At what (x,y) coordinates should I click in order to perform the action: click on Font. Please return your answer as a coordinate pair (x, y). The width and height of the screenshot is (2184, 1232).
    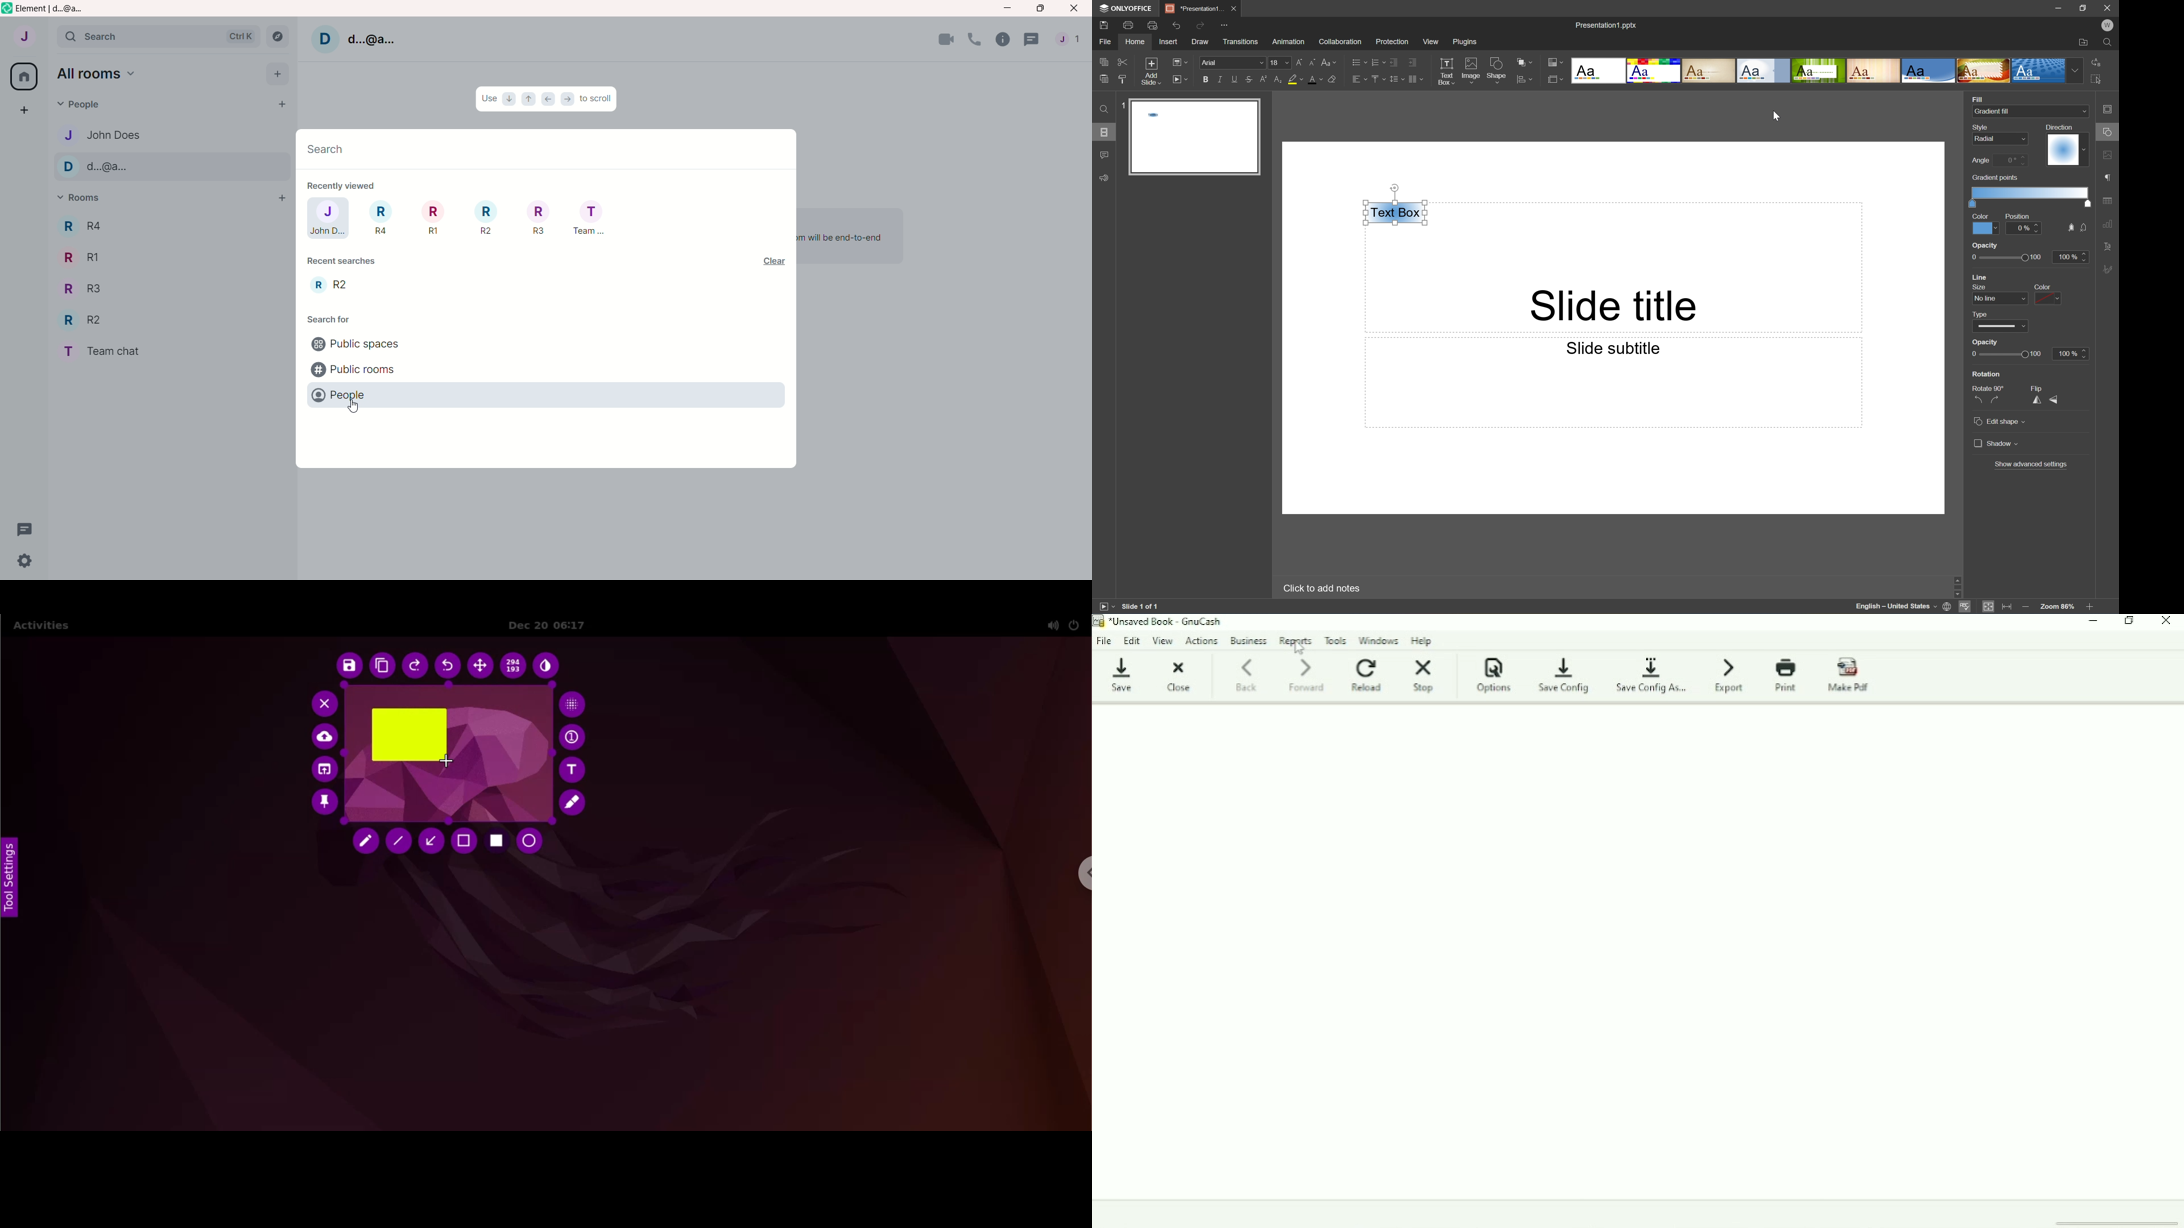
    Looking at the image, I should click on (1231, 63).